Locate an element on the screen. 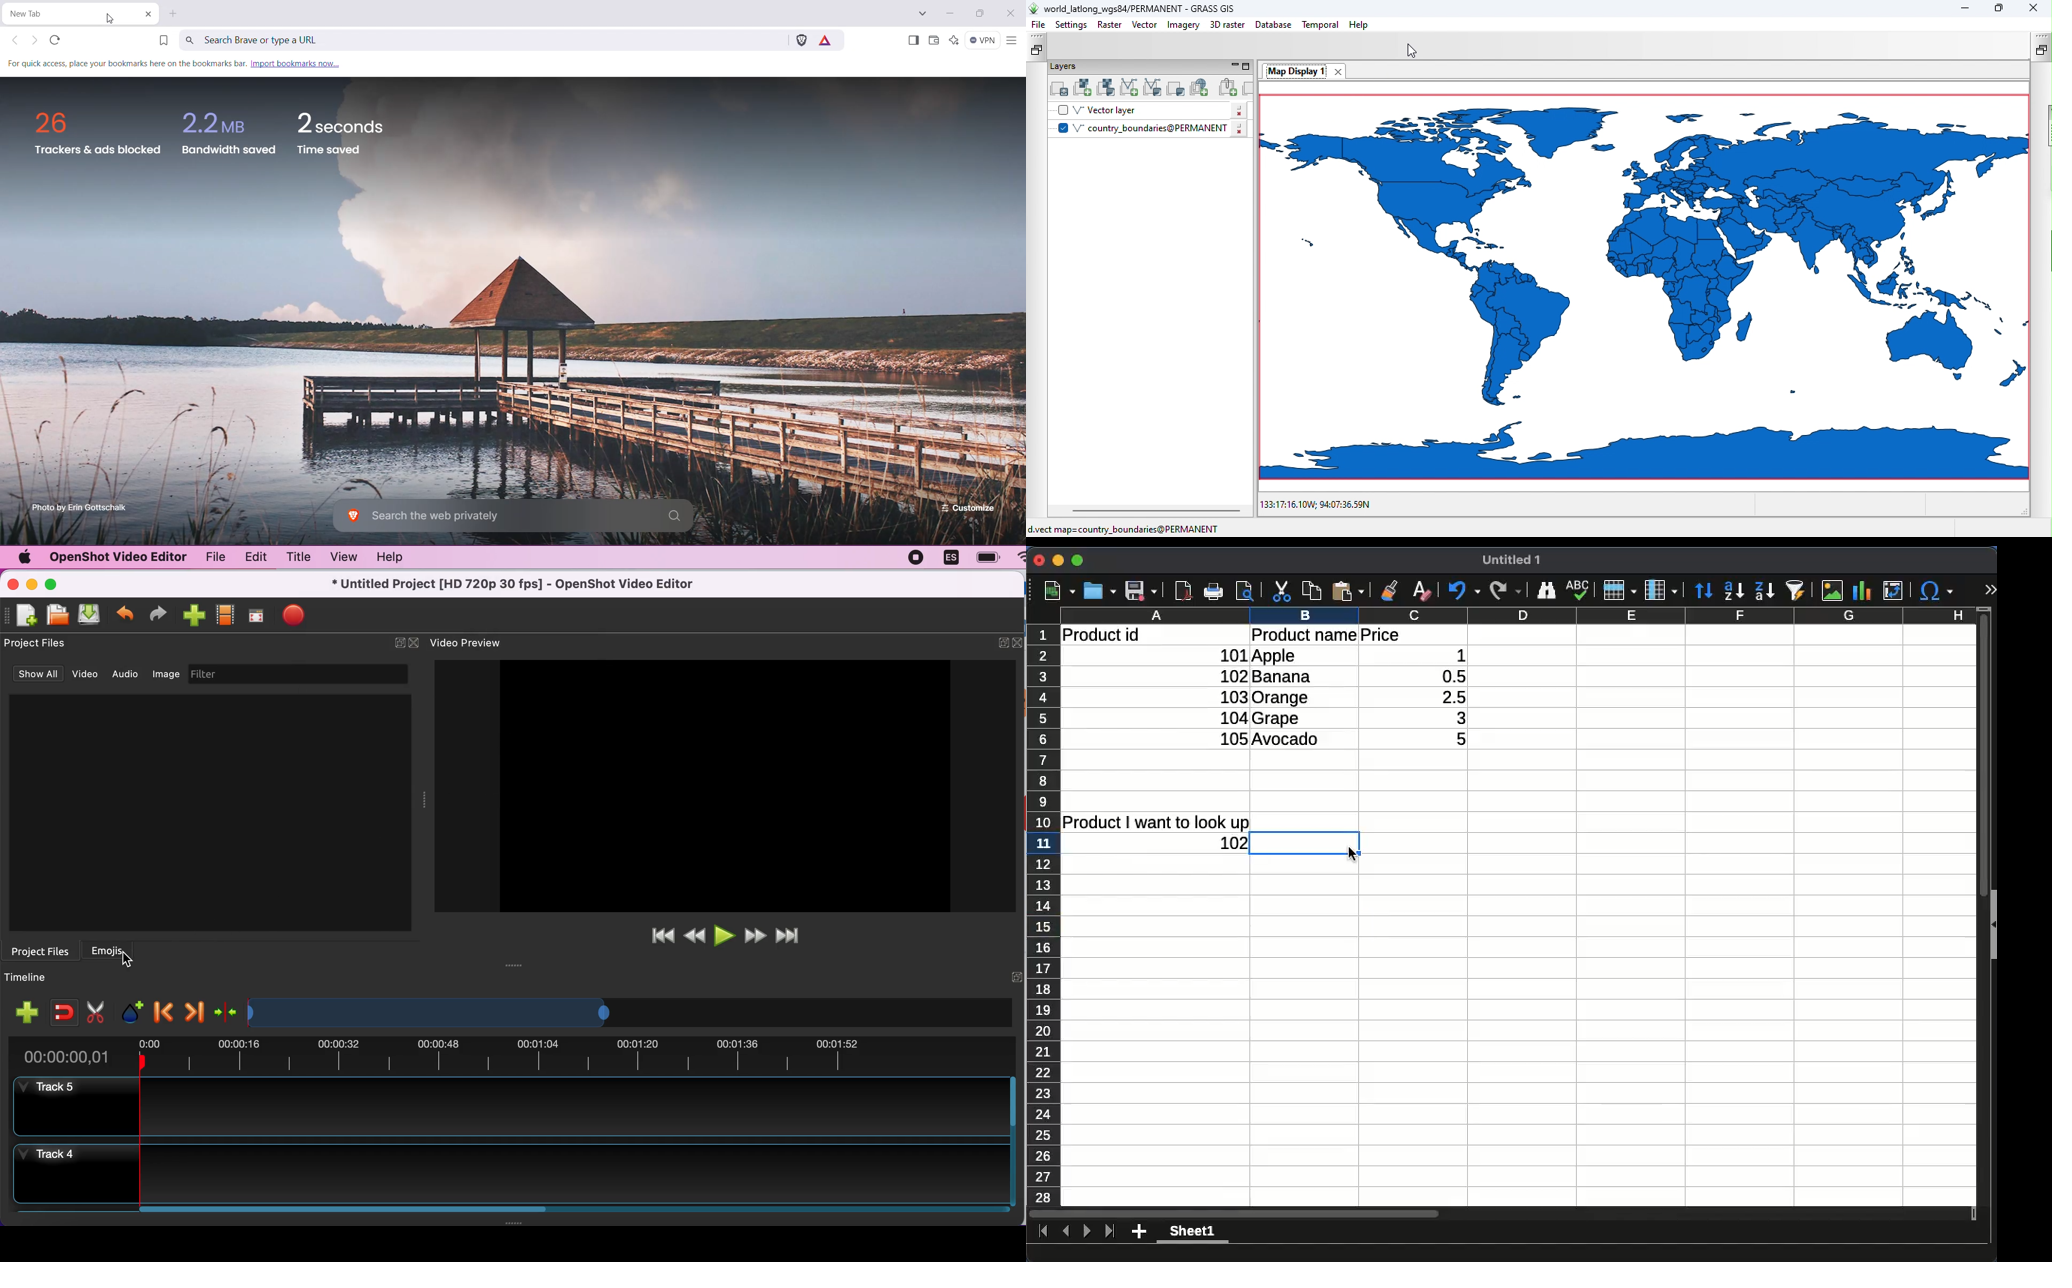 The image size is (2072, 1288). title is located at coordinates (294, 557).